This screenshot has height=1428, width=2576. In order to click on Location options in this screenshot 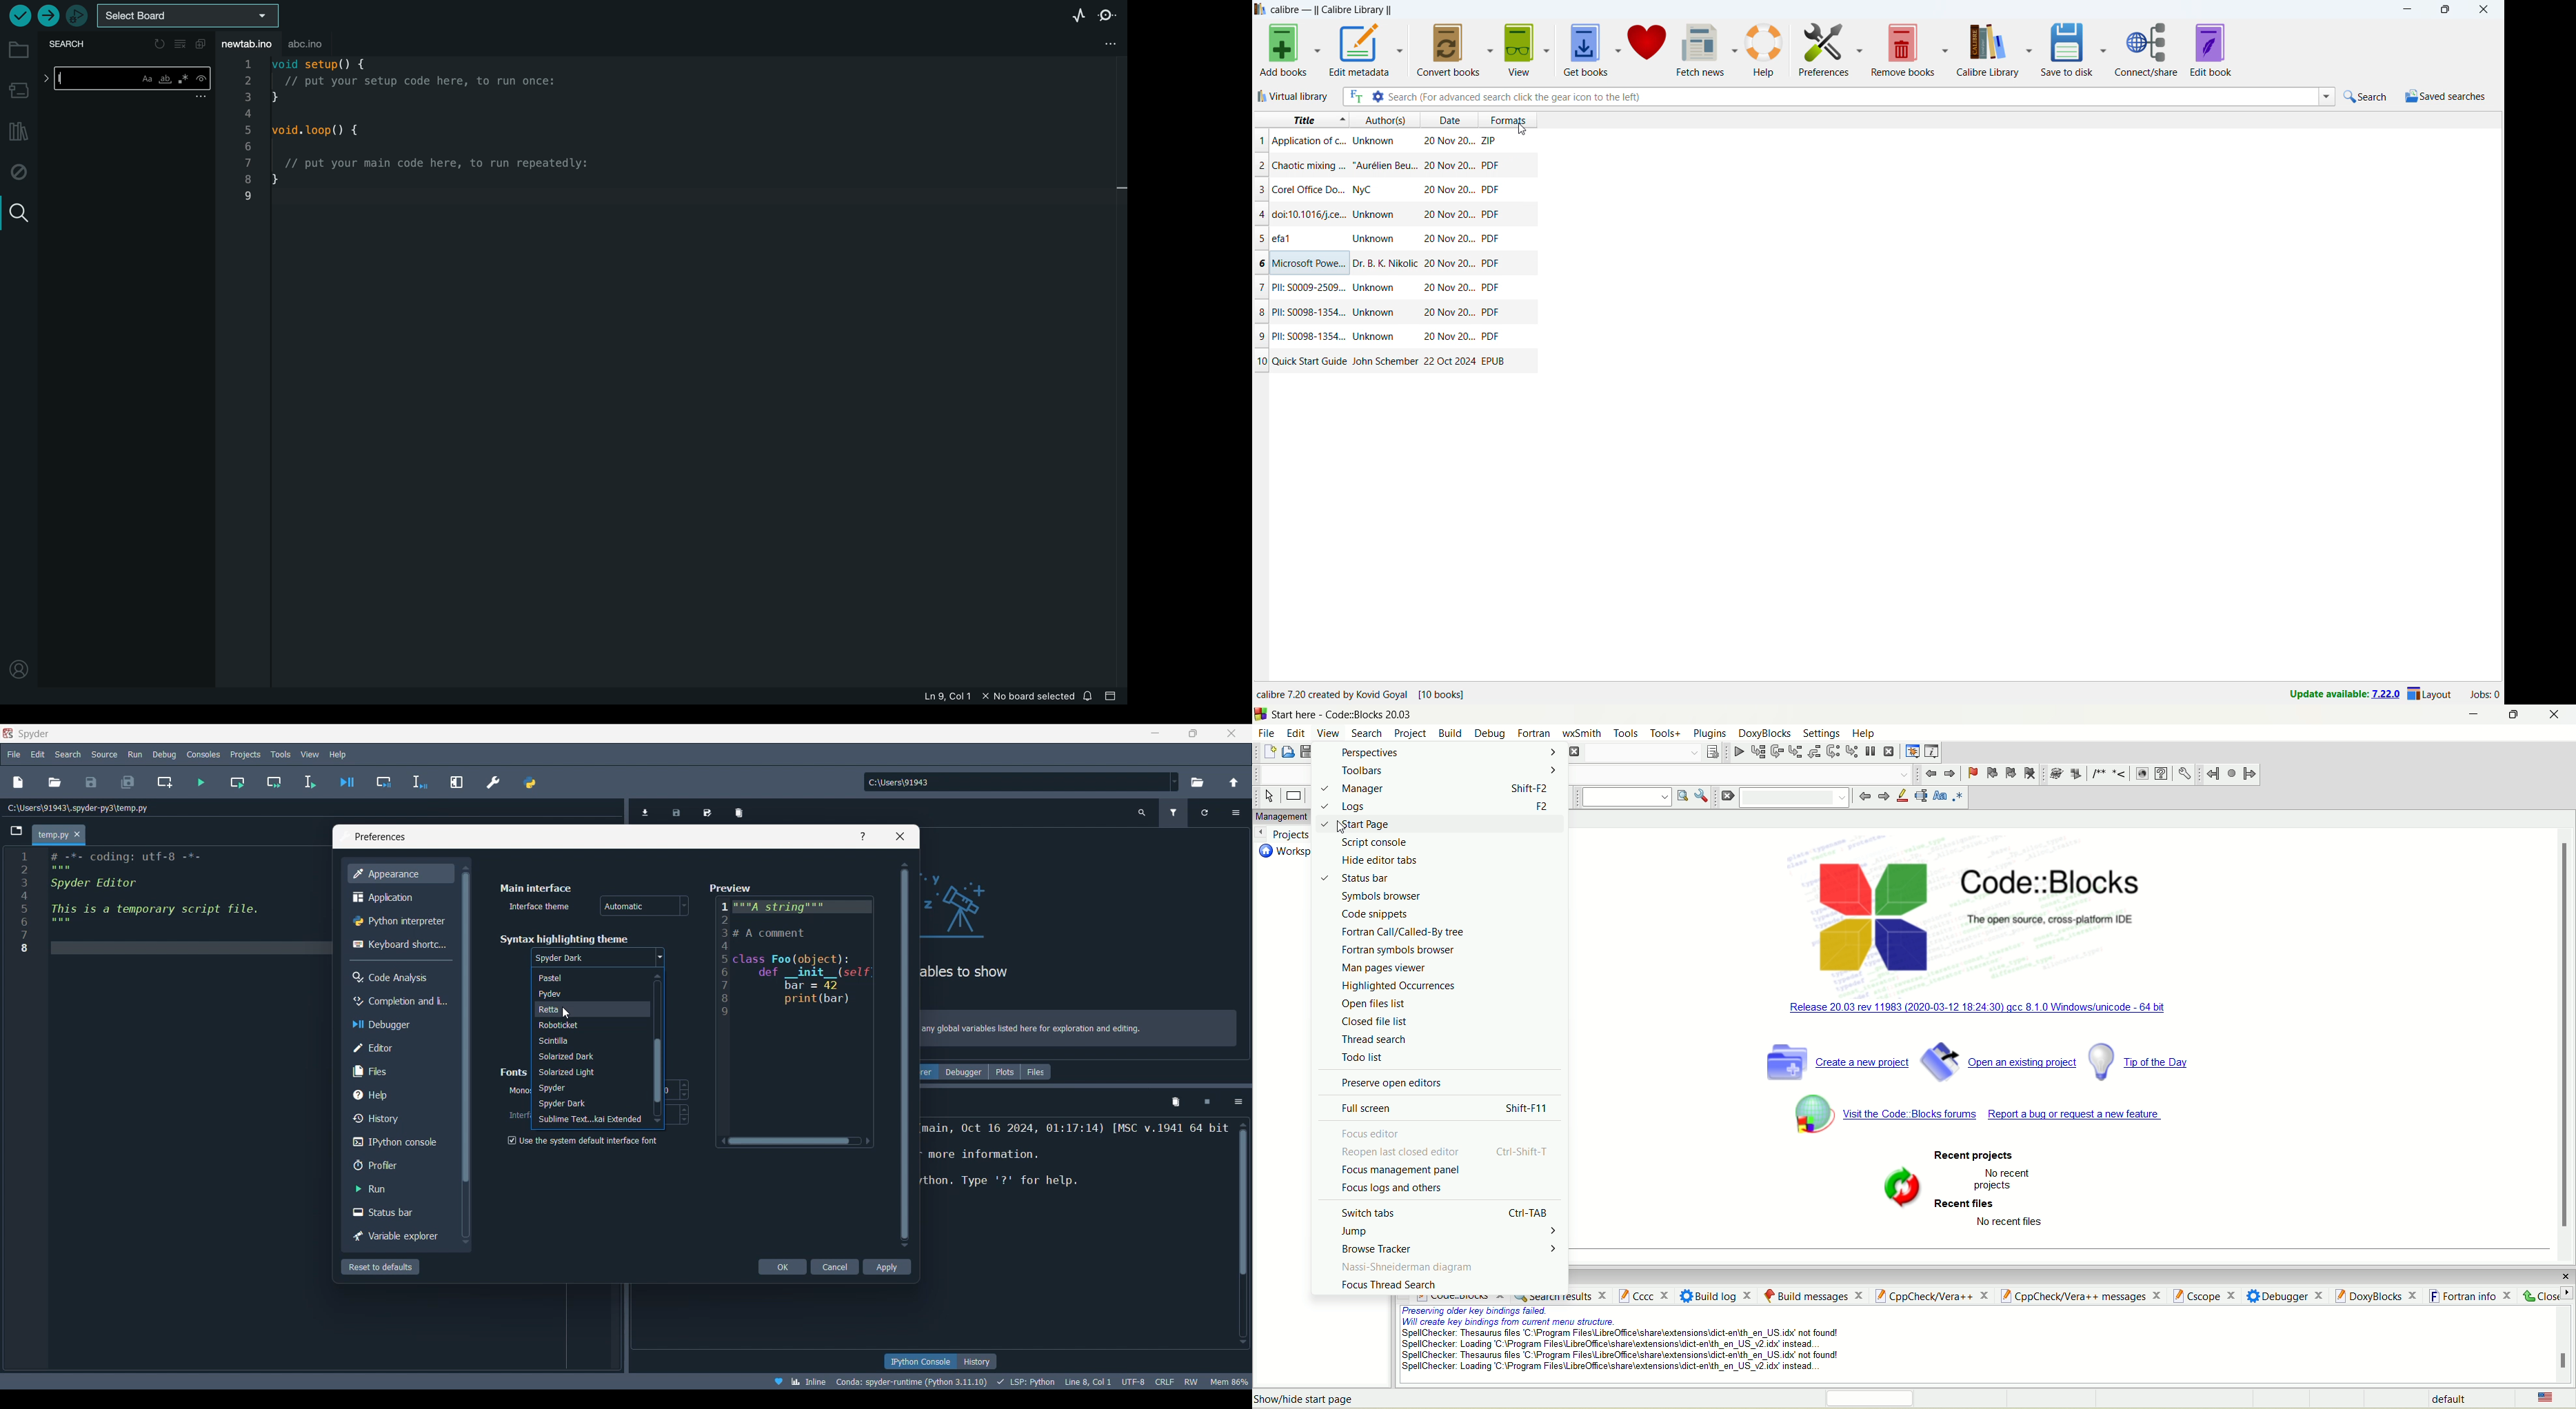, I will do `click(1175, 781)`.